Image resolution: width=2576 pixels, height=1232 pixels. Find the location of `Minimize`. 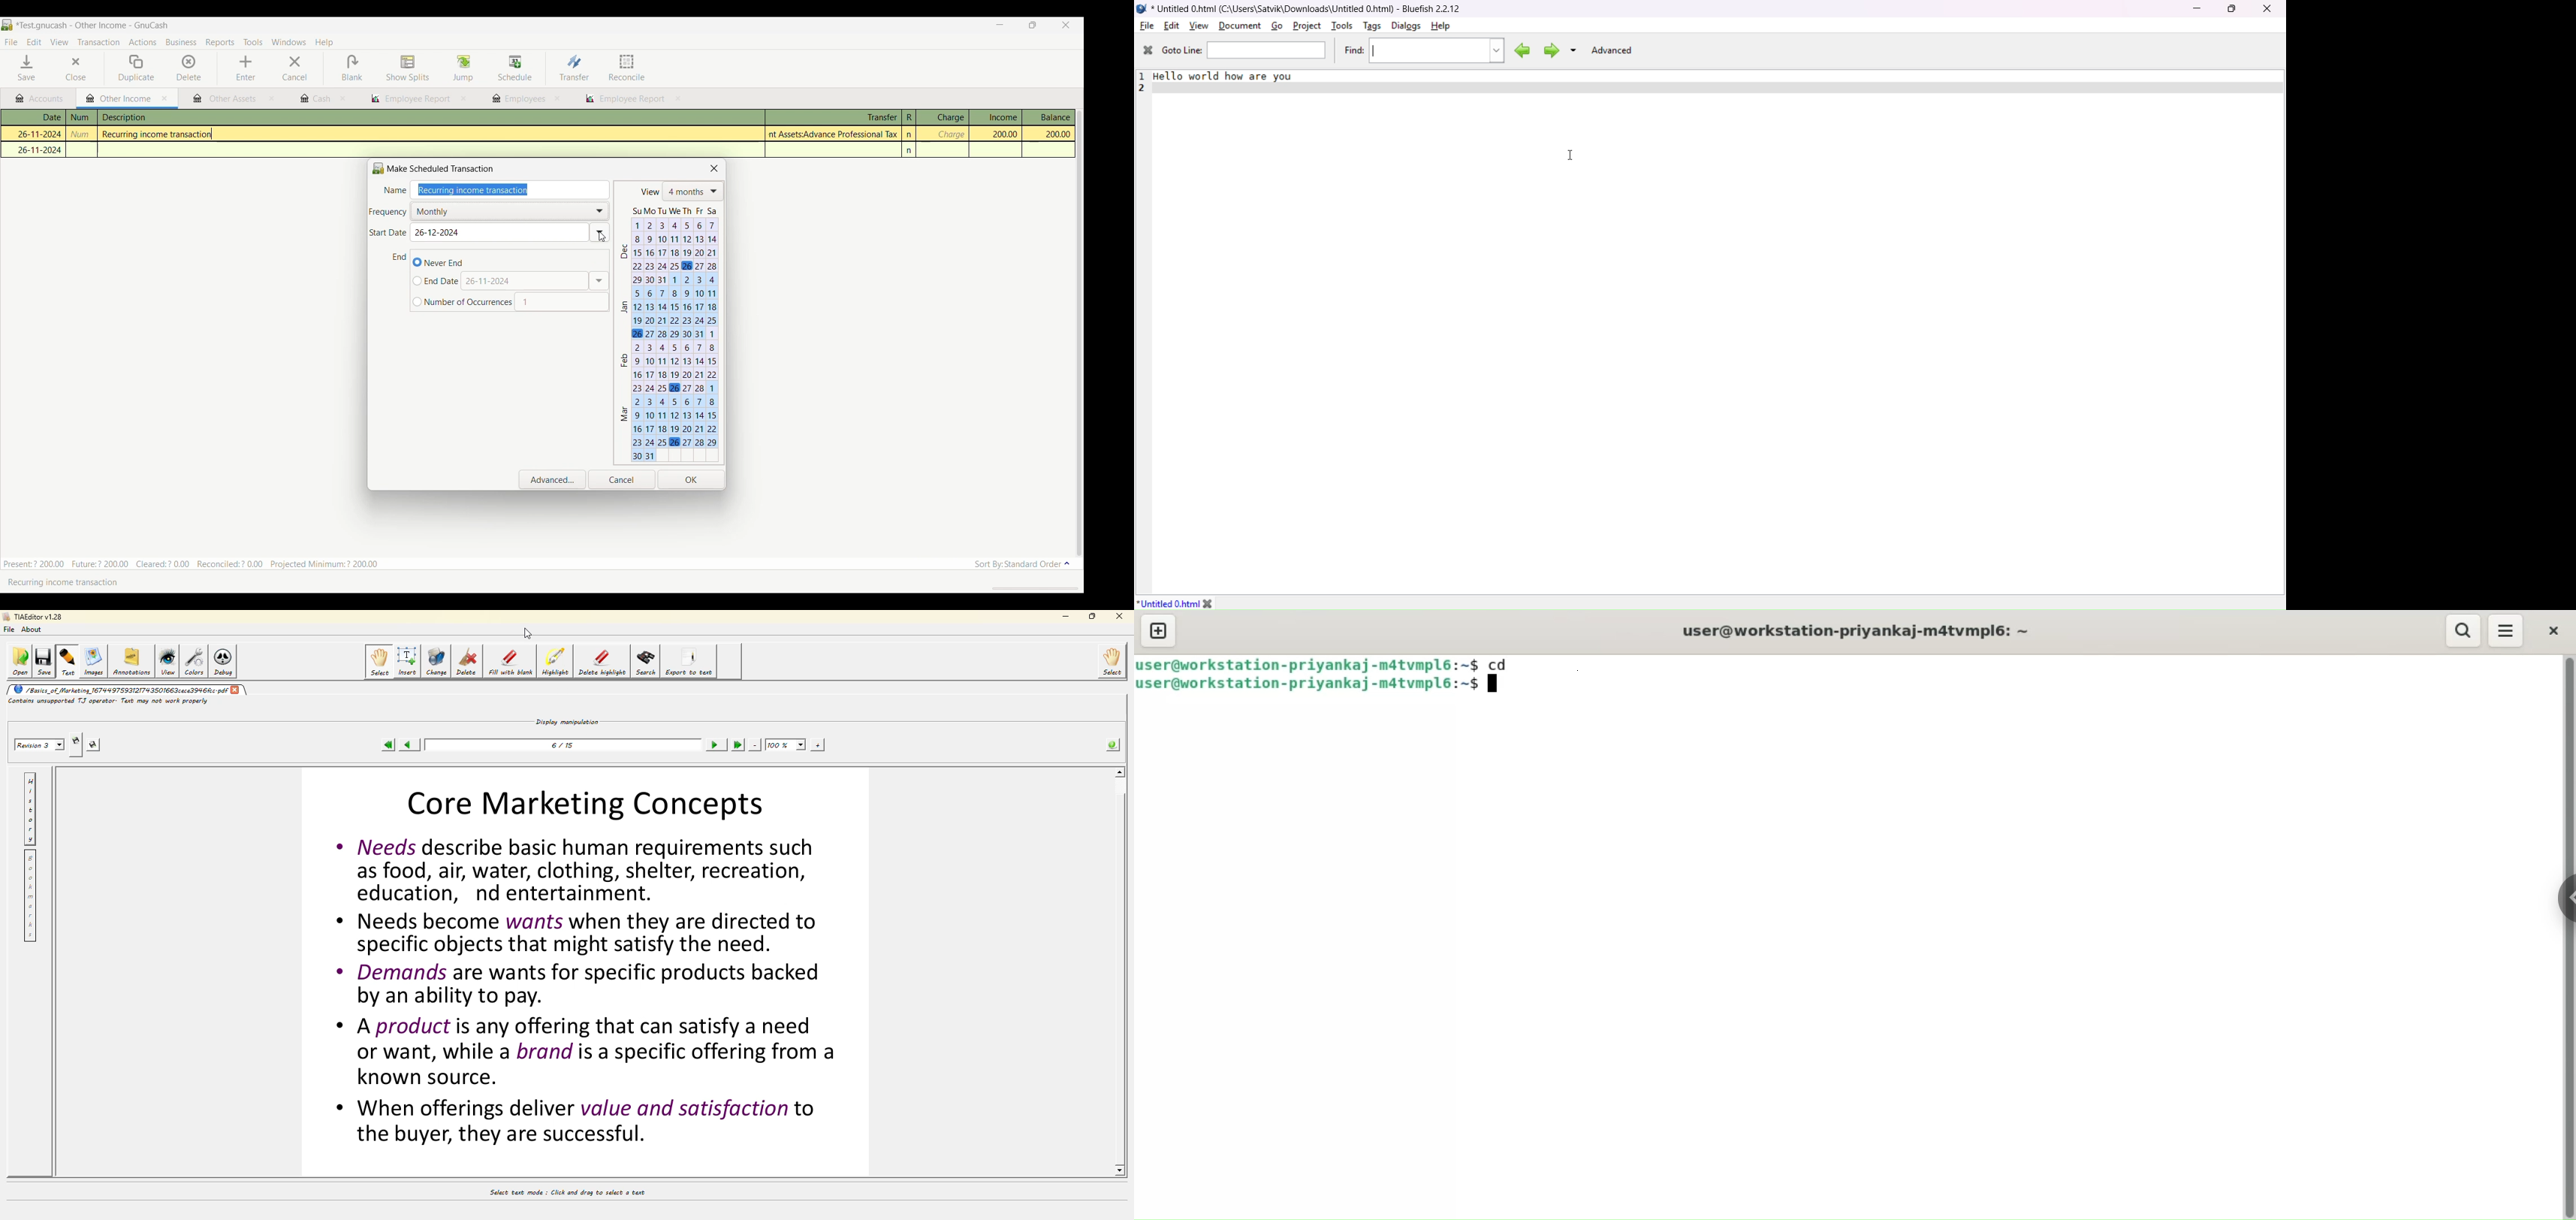

Minimize is located at coordinates (996, 25).